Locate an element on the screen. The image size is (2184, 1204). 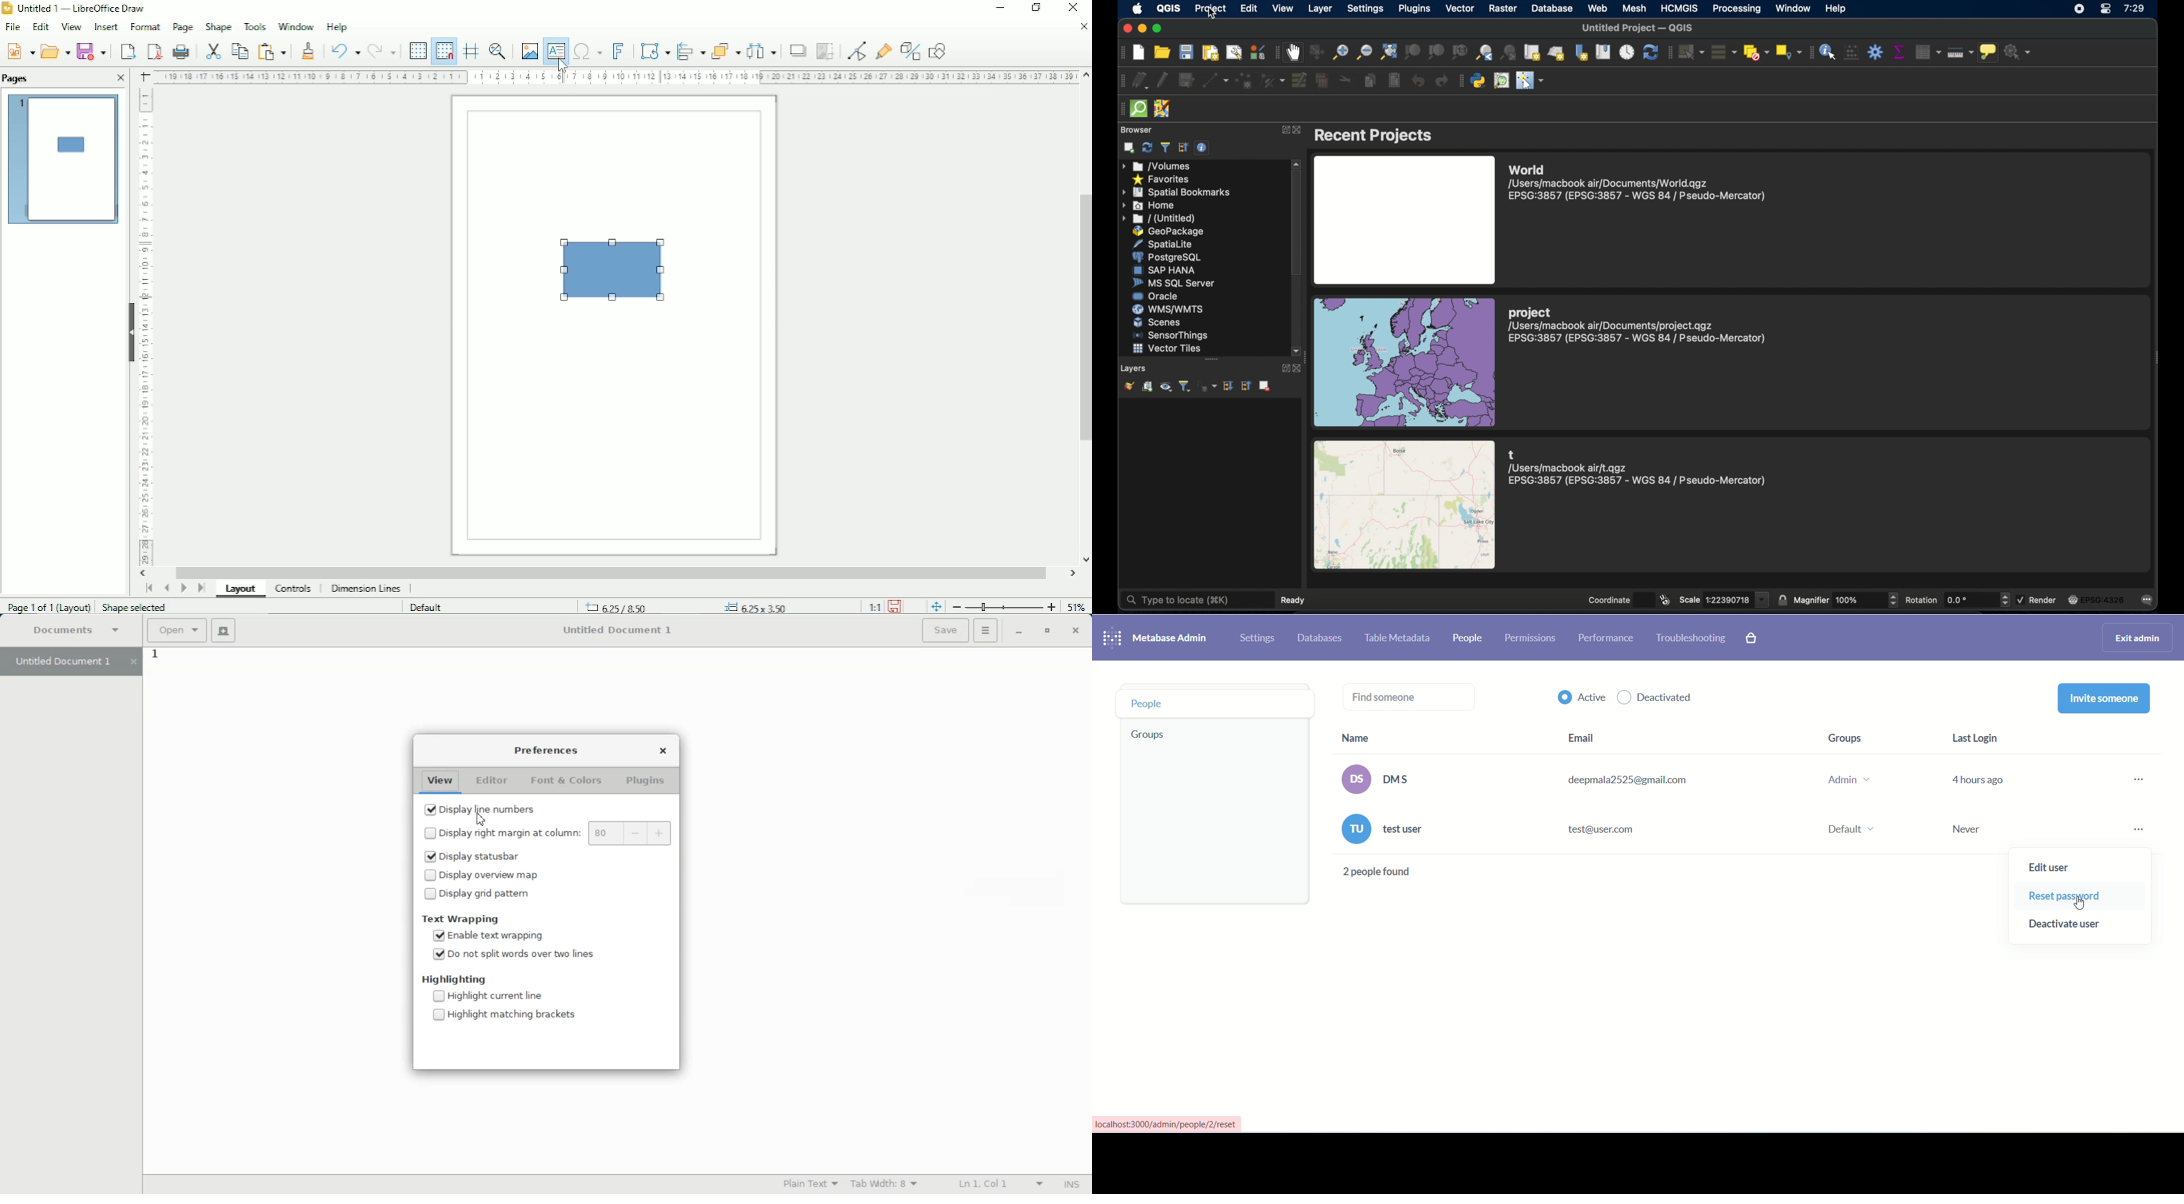
Tab width is located at coordinates (884, 1183).